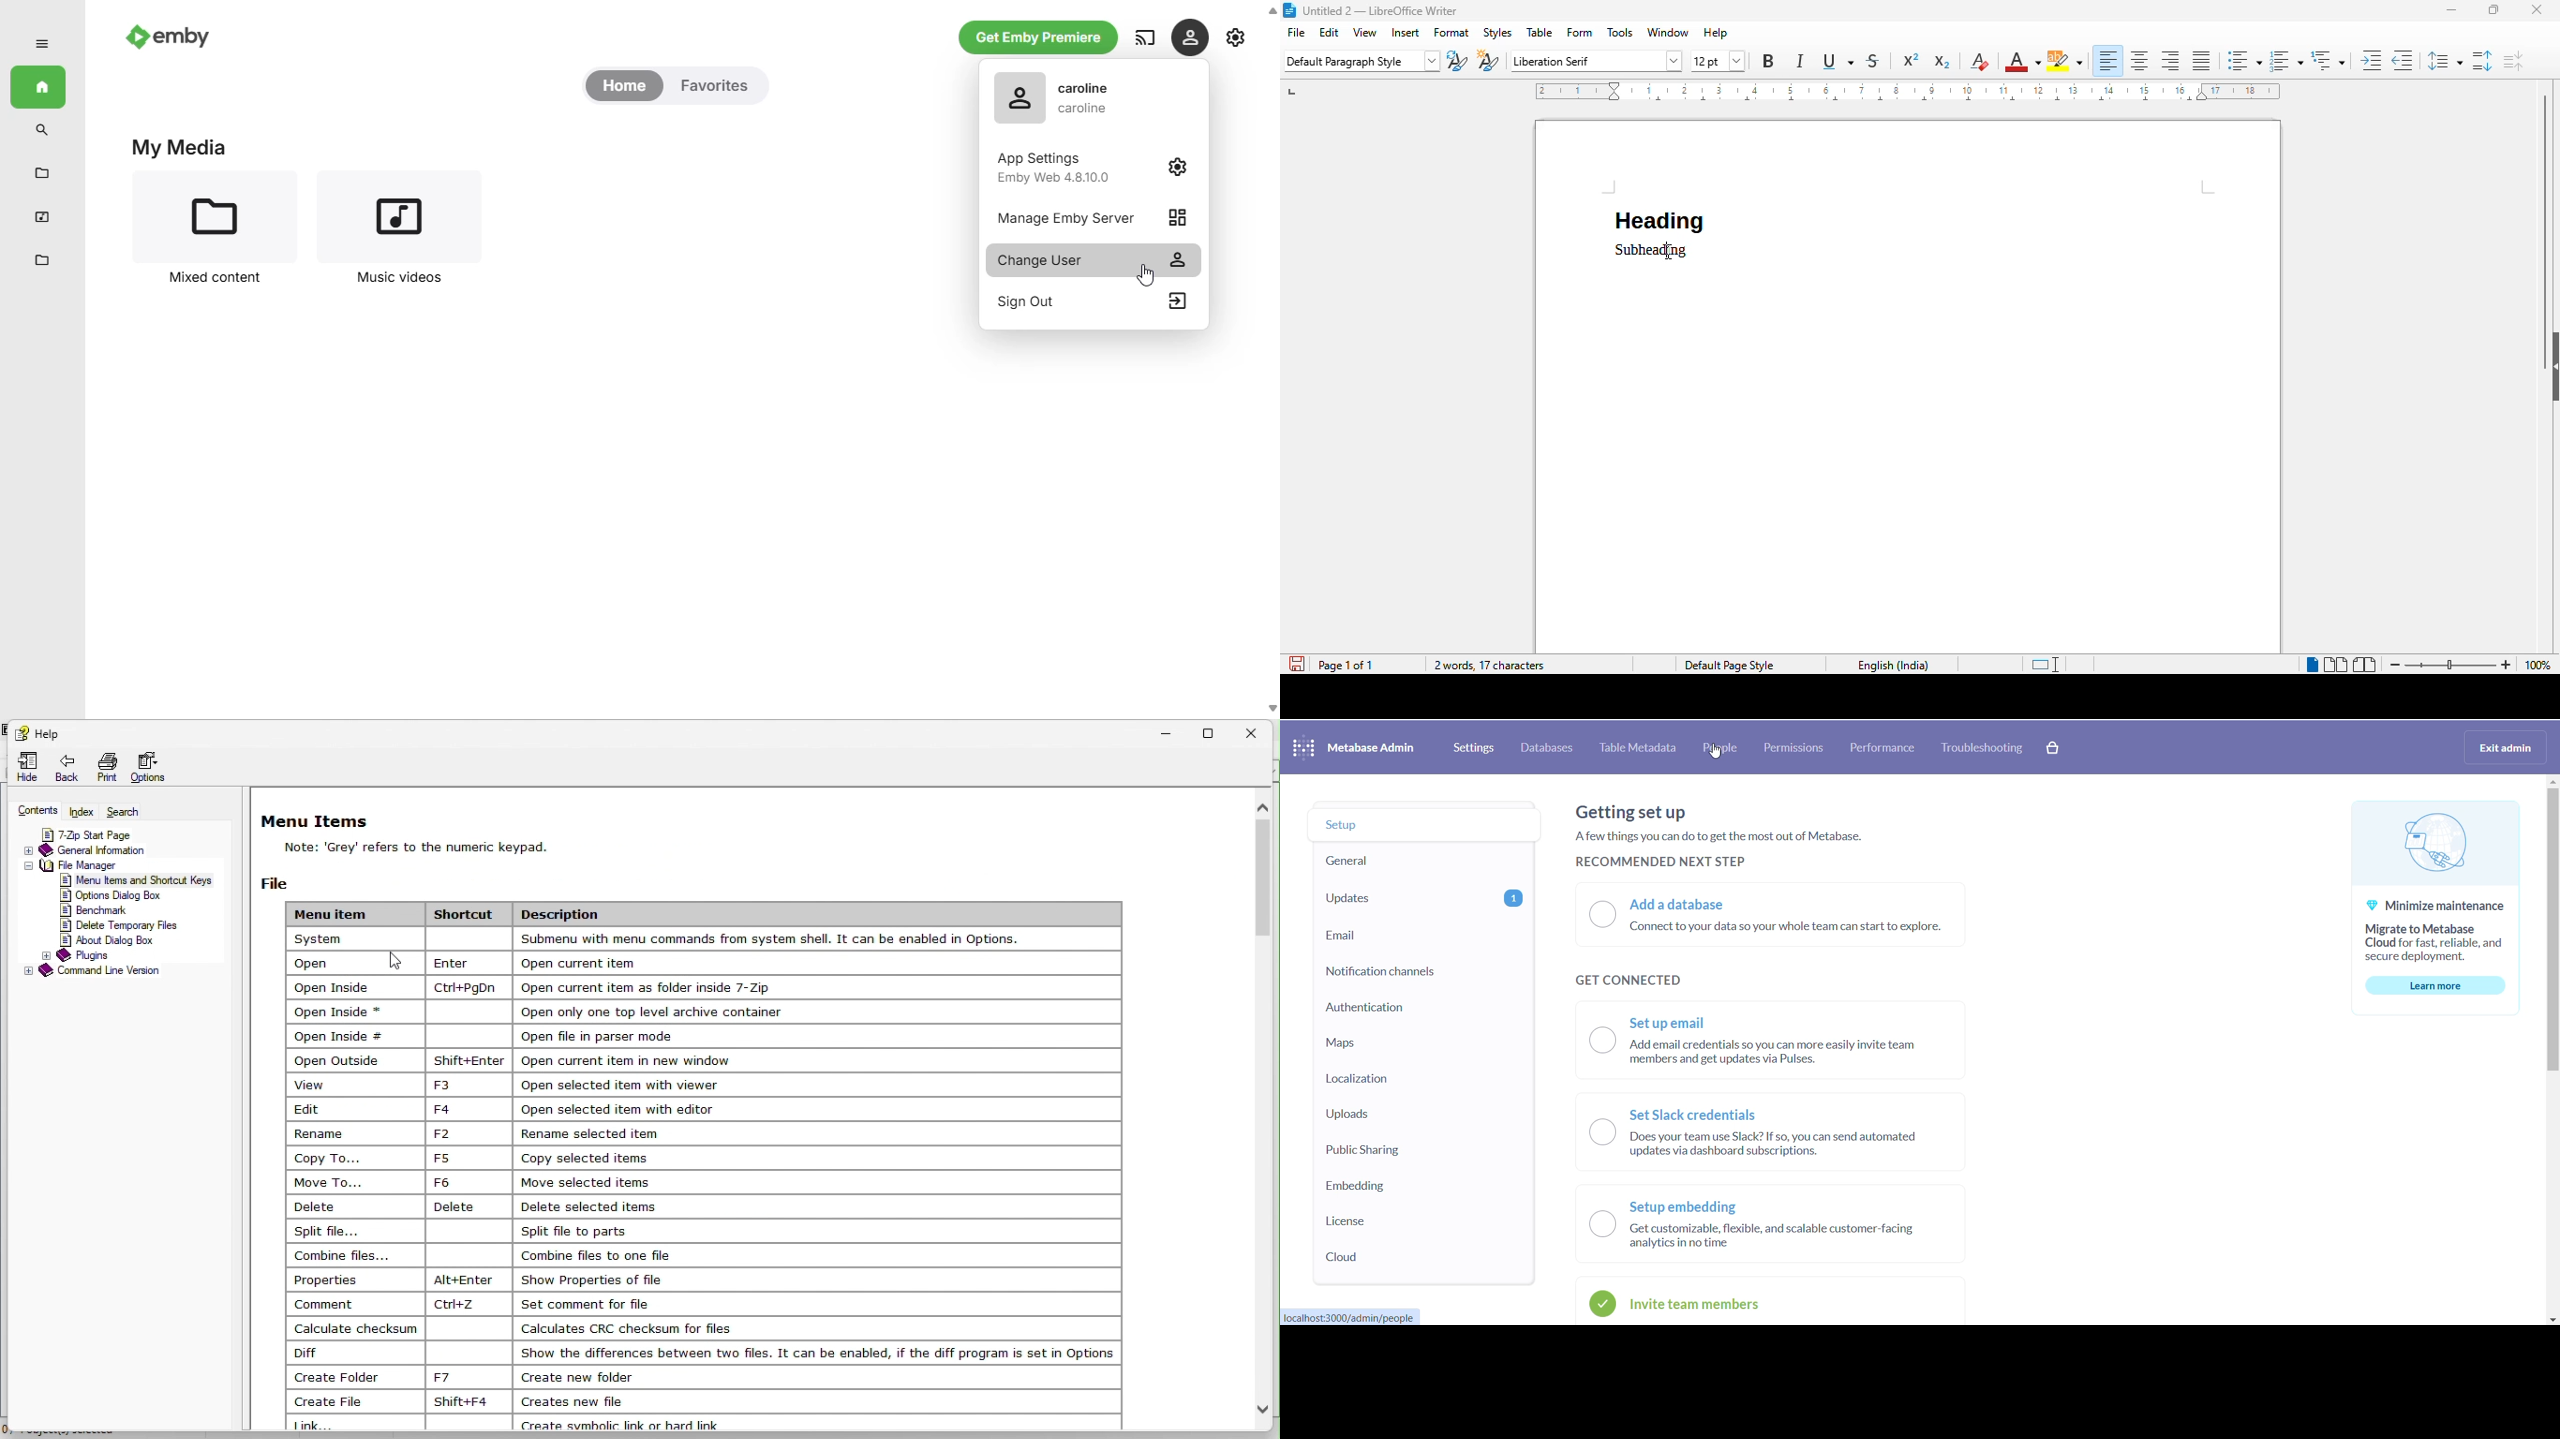  I want to click on justified, so click(2201, 60).